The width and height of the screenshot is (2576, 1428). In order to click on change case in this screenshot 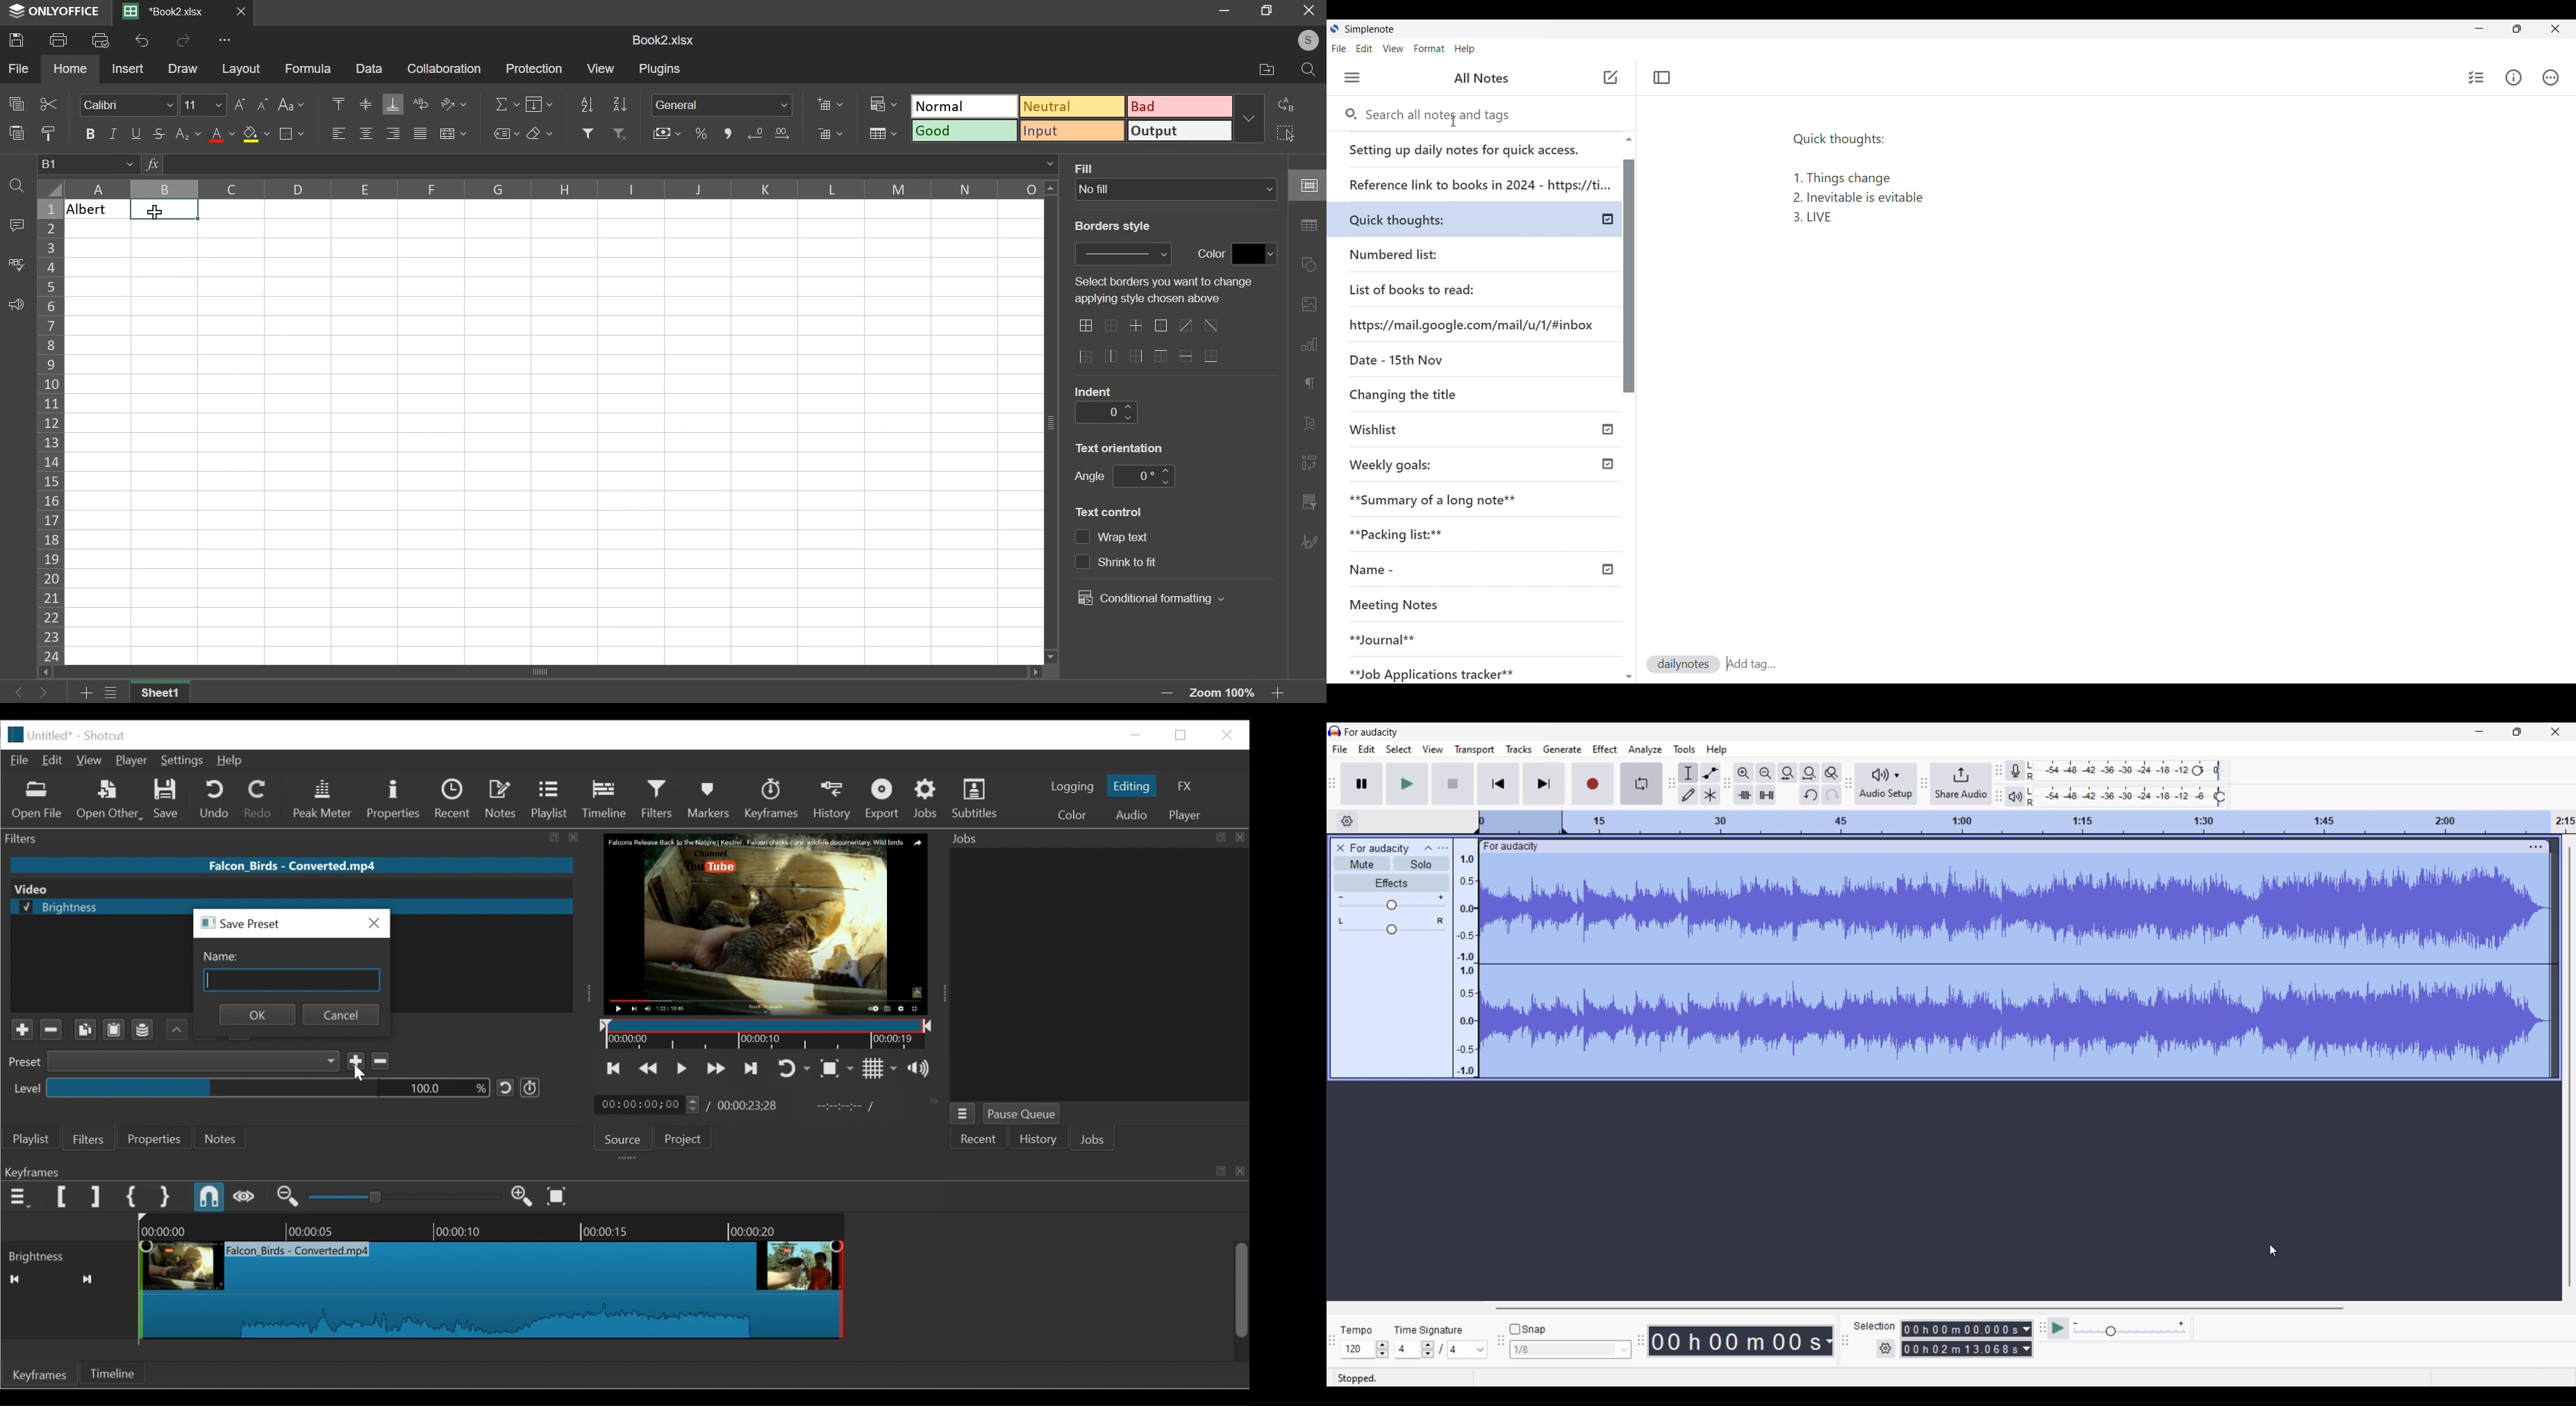, I will do `click(292, 105)`.